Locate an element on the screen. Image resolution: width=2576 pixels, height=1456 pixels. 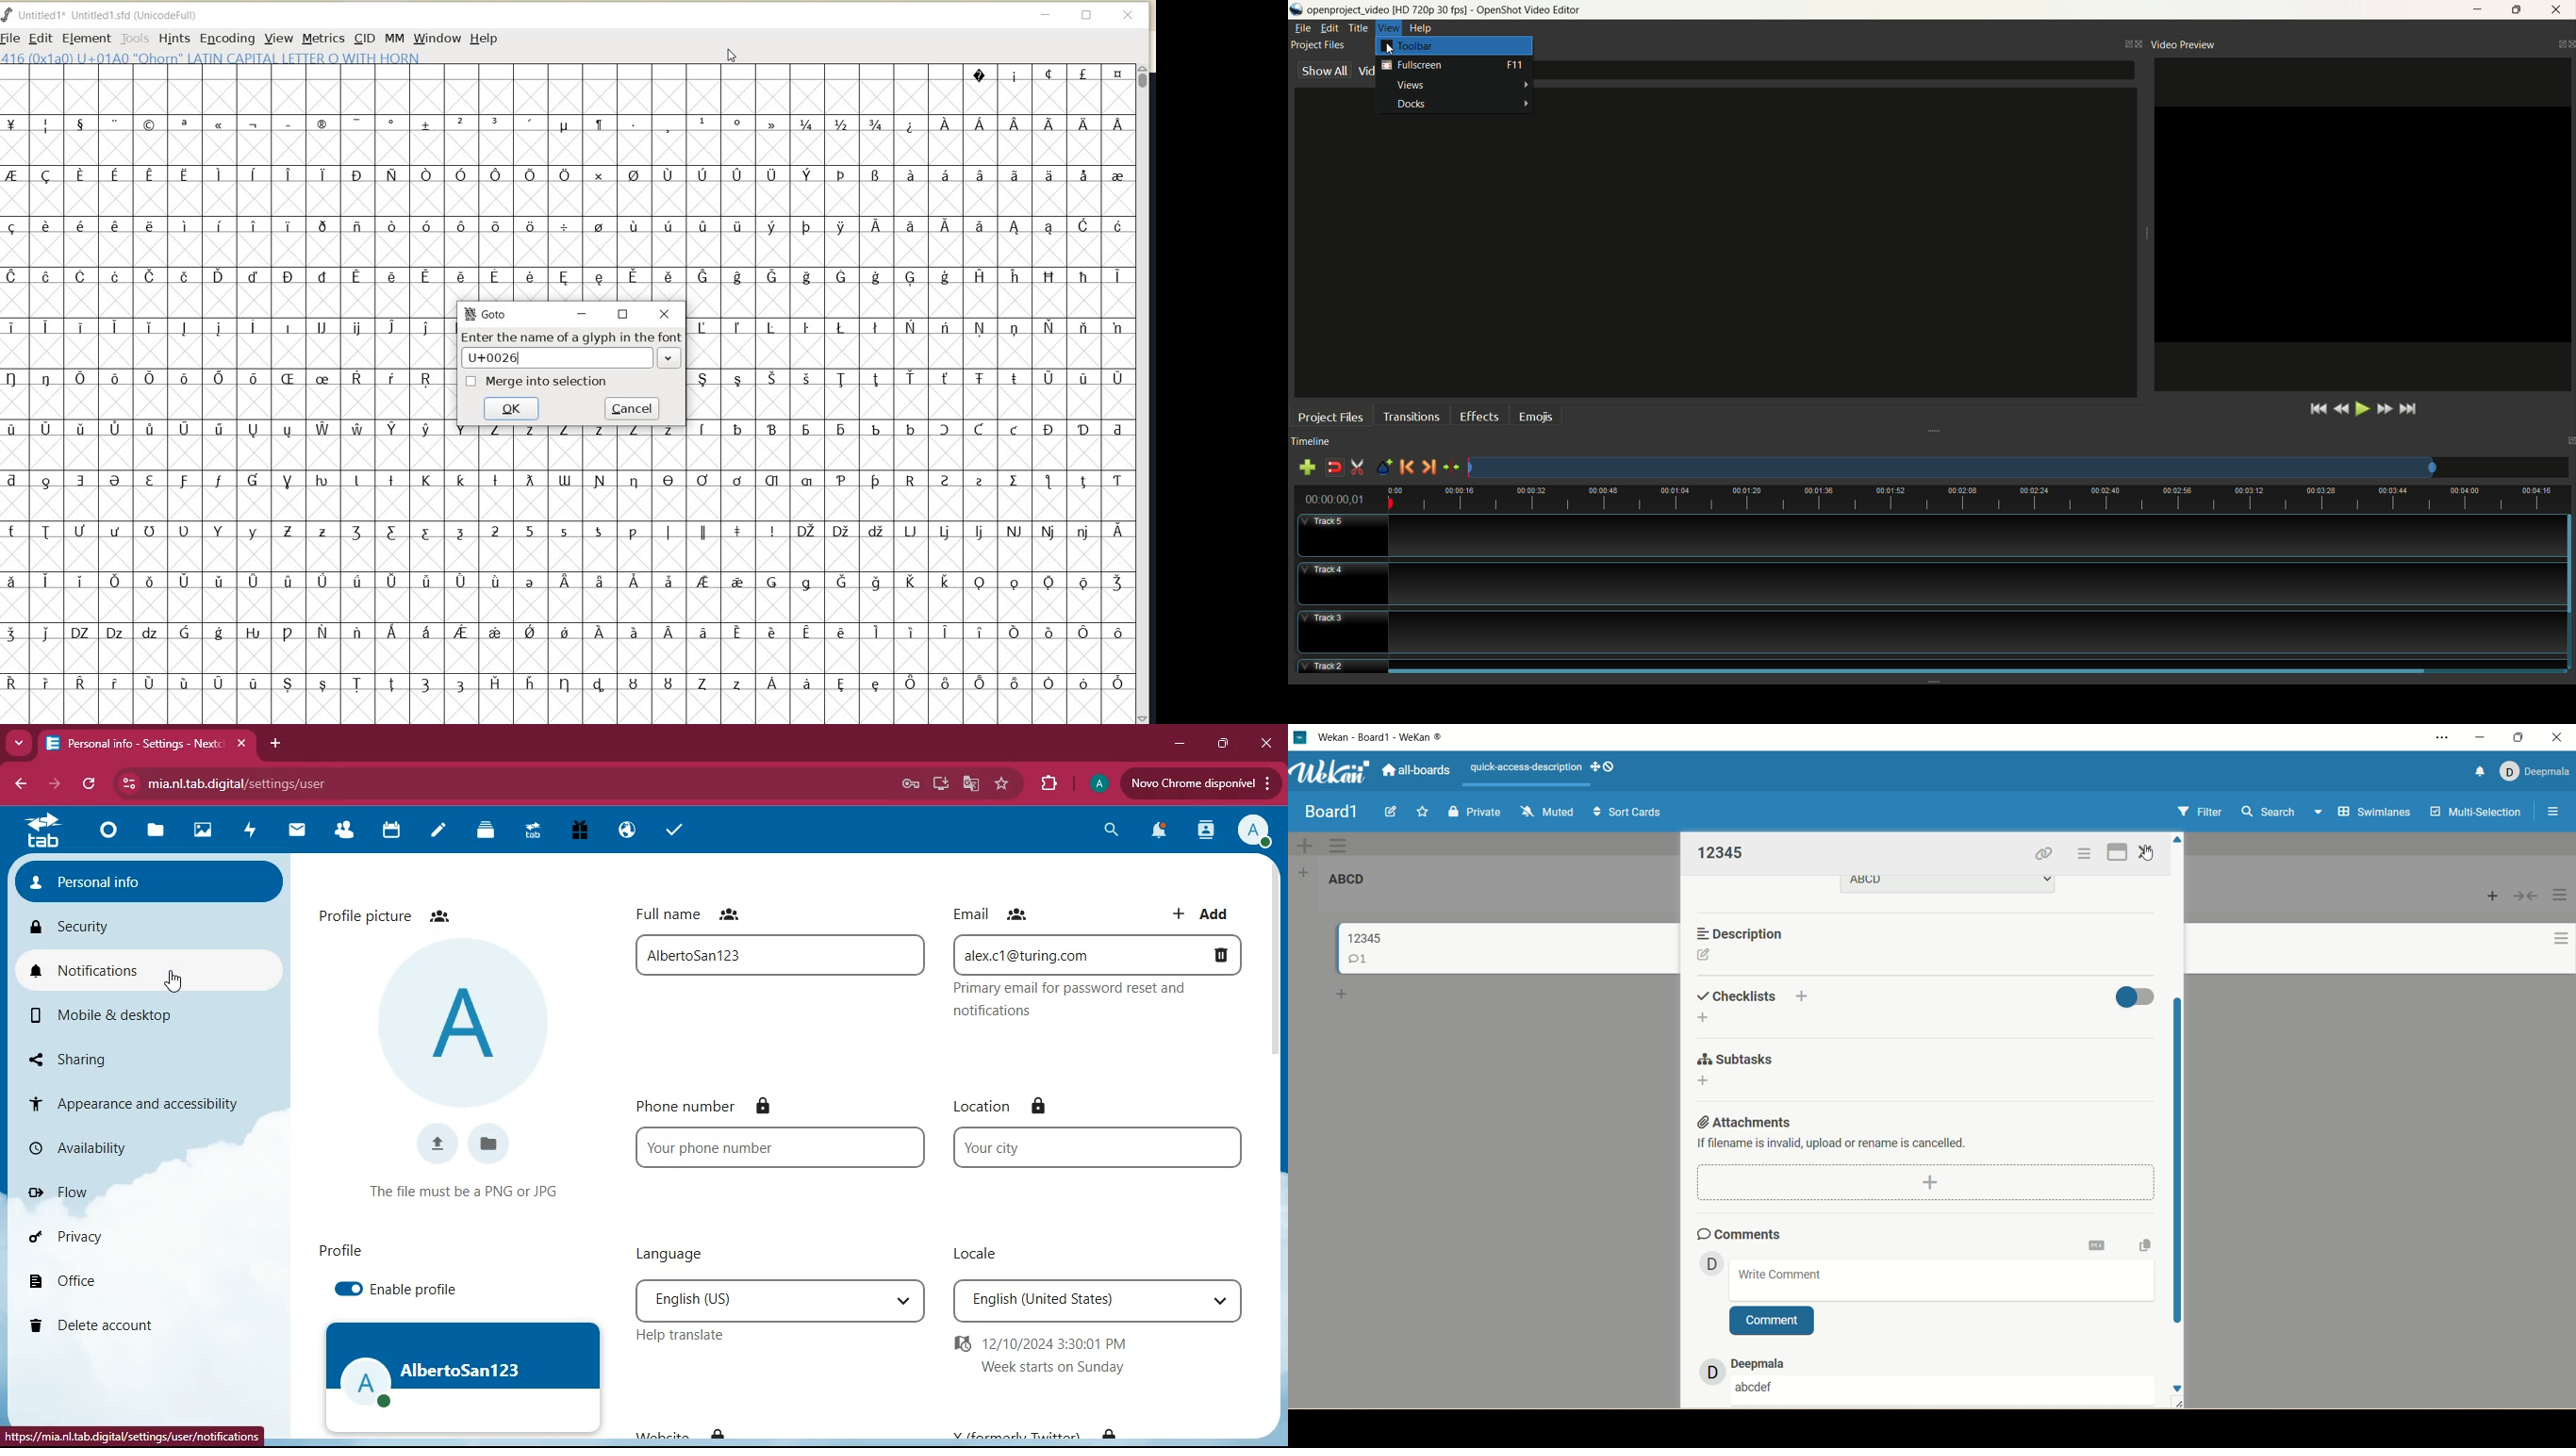
actions is located at coordinates (2555, 928).